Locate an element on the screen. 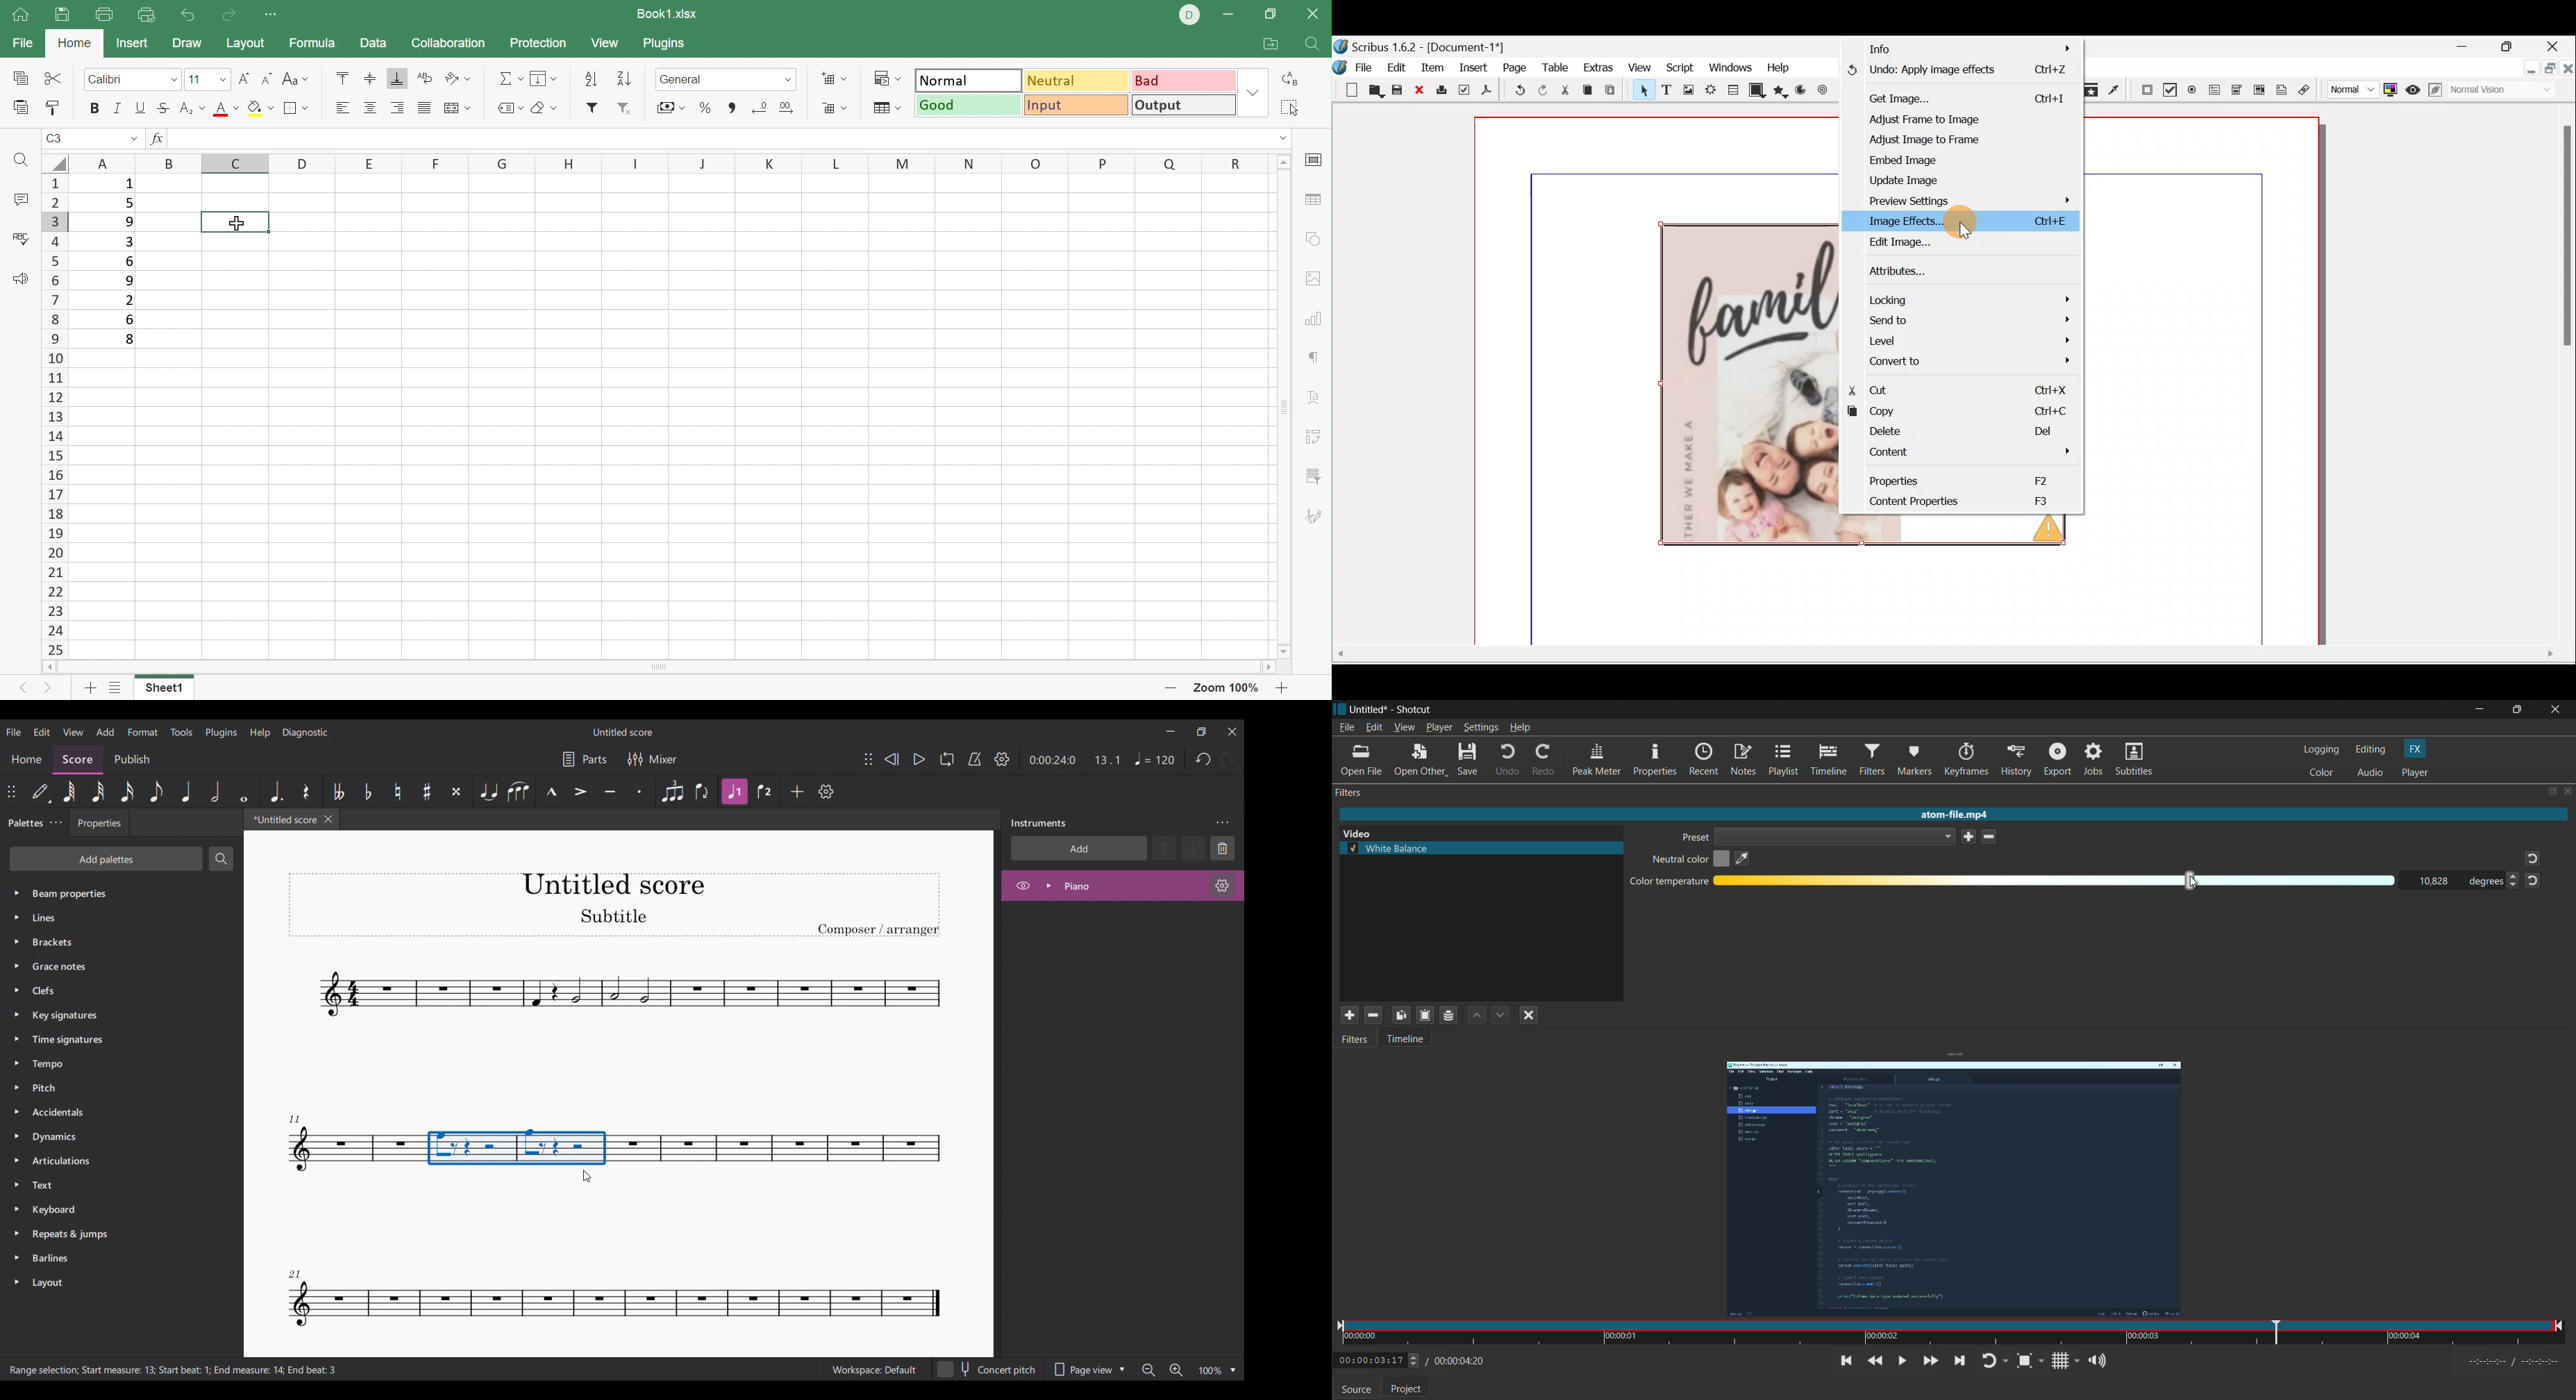 This screenshot has height=1400, width=2576. Copy is located at coordinates (1590, 91).